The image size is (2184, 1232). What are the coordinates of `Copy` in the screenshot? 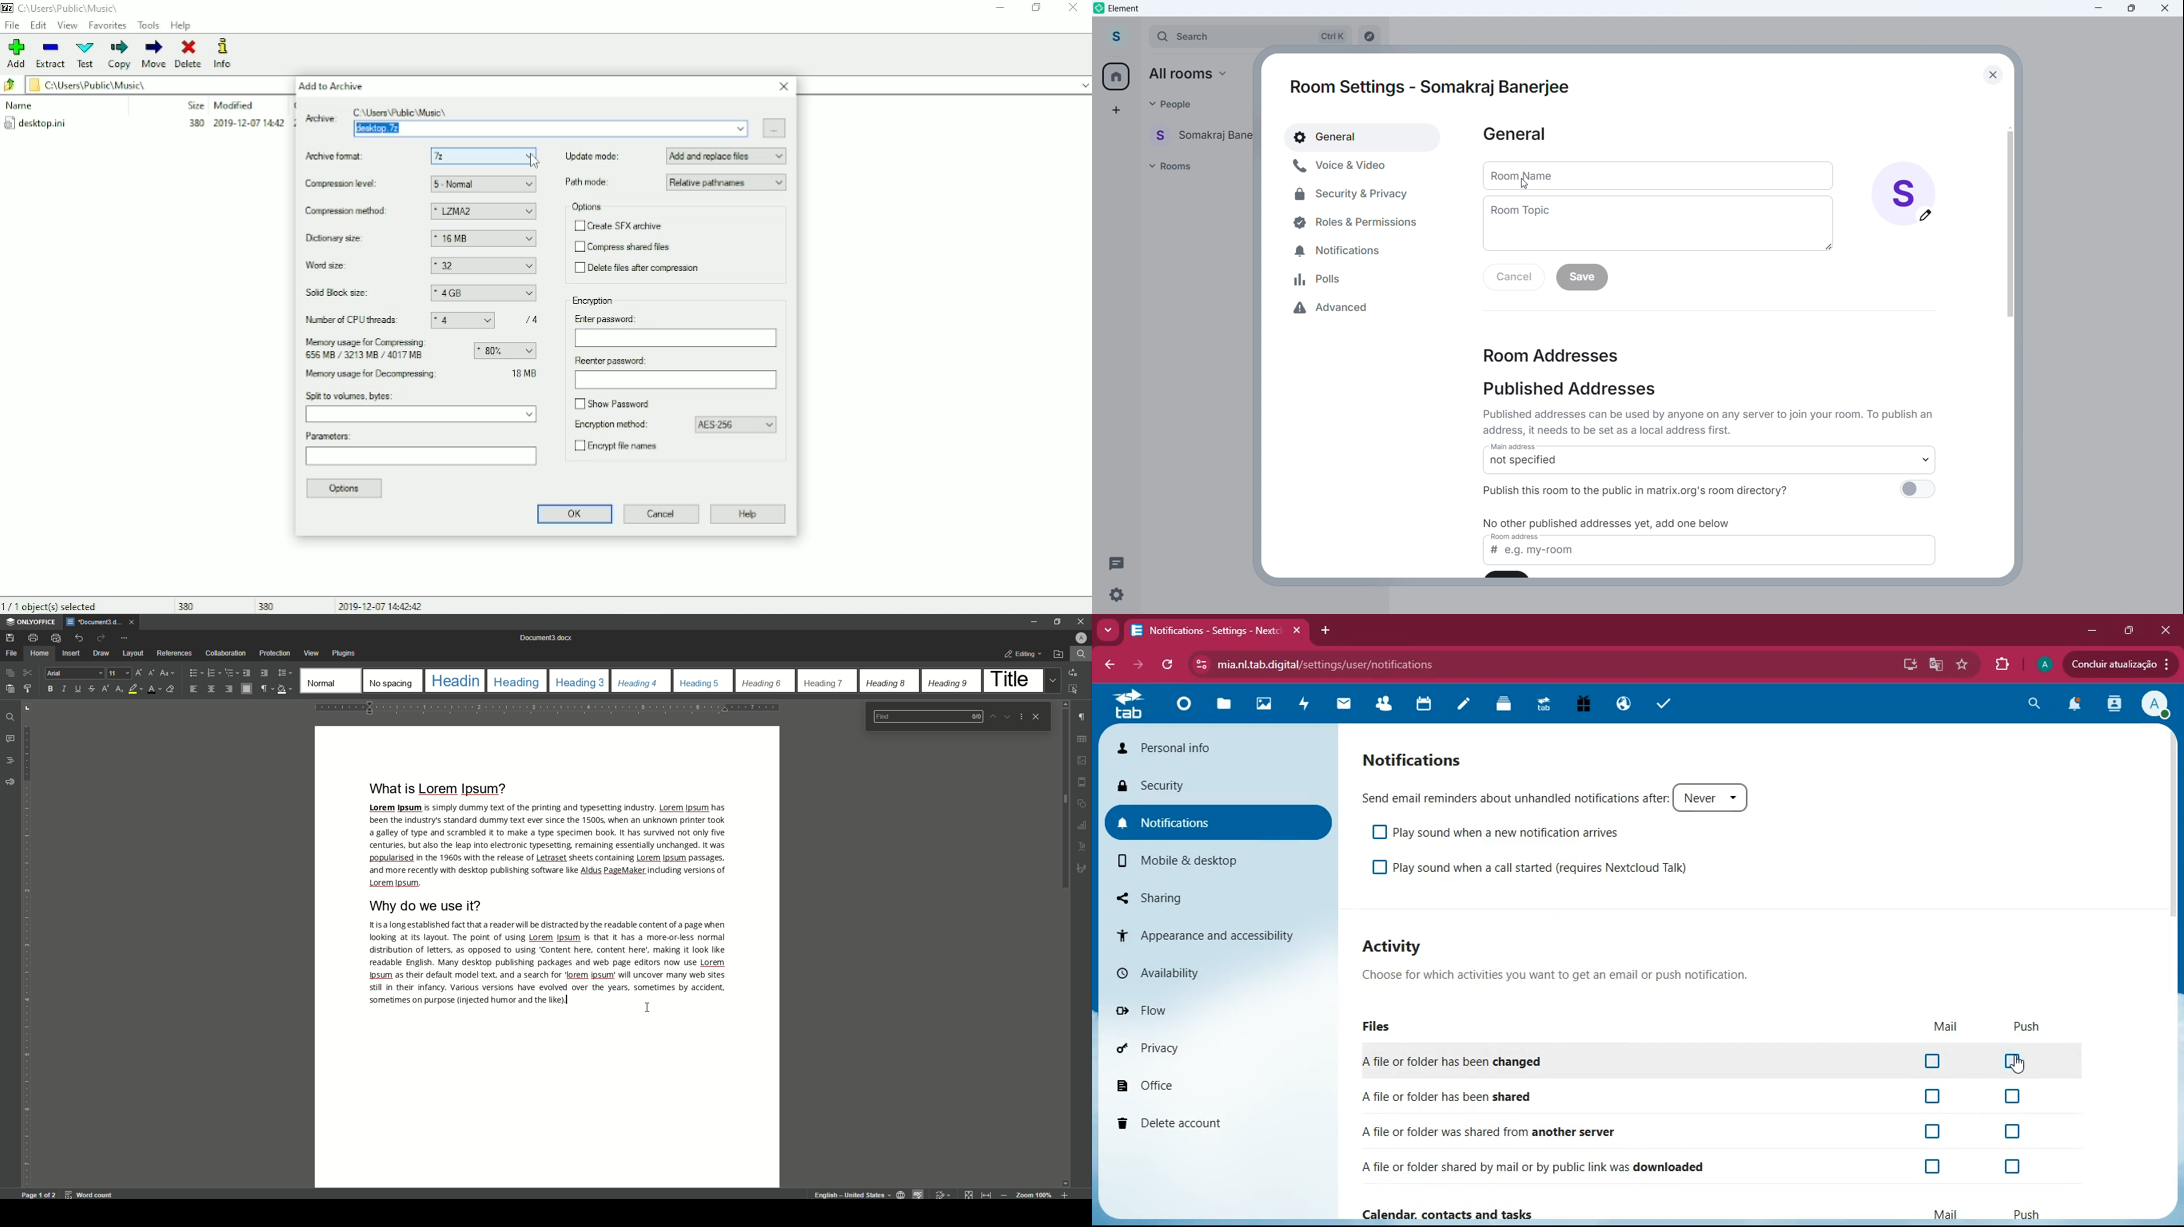 It's located at (9, 673).